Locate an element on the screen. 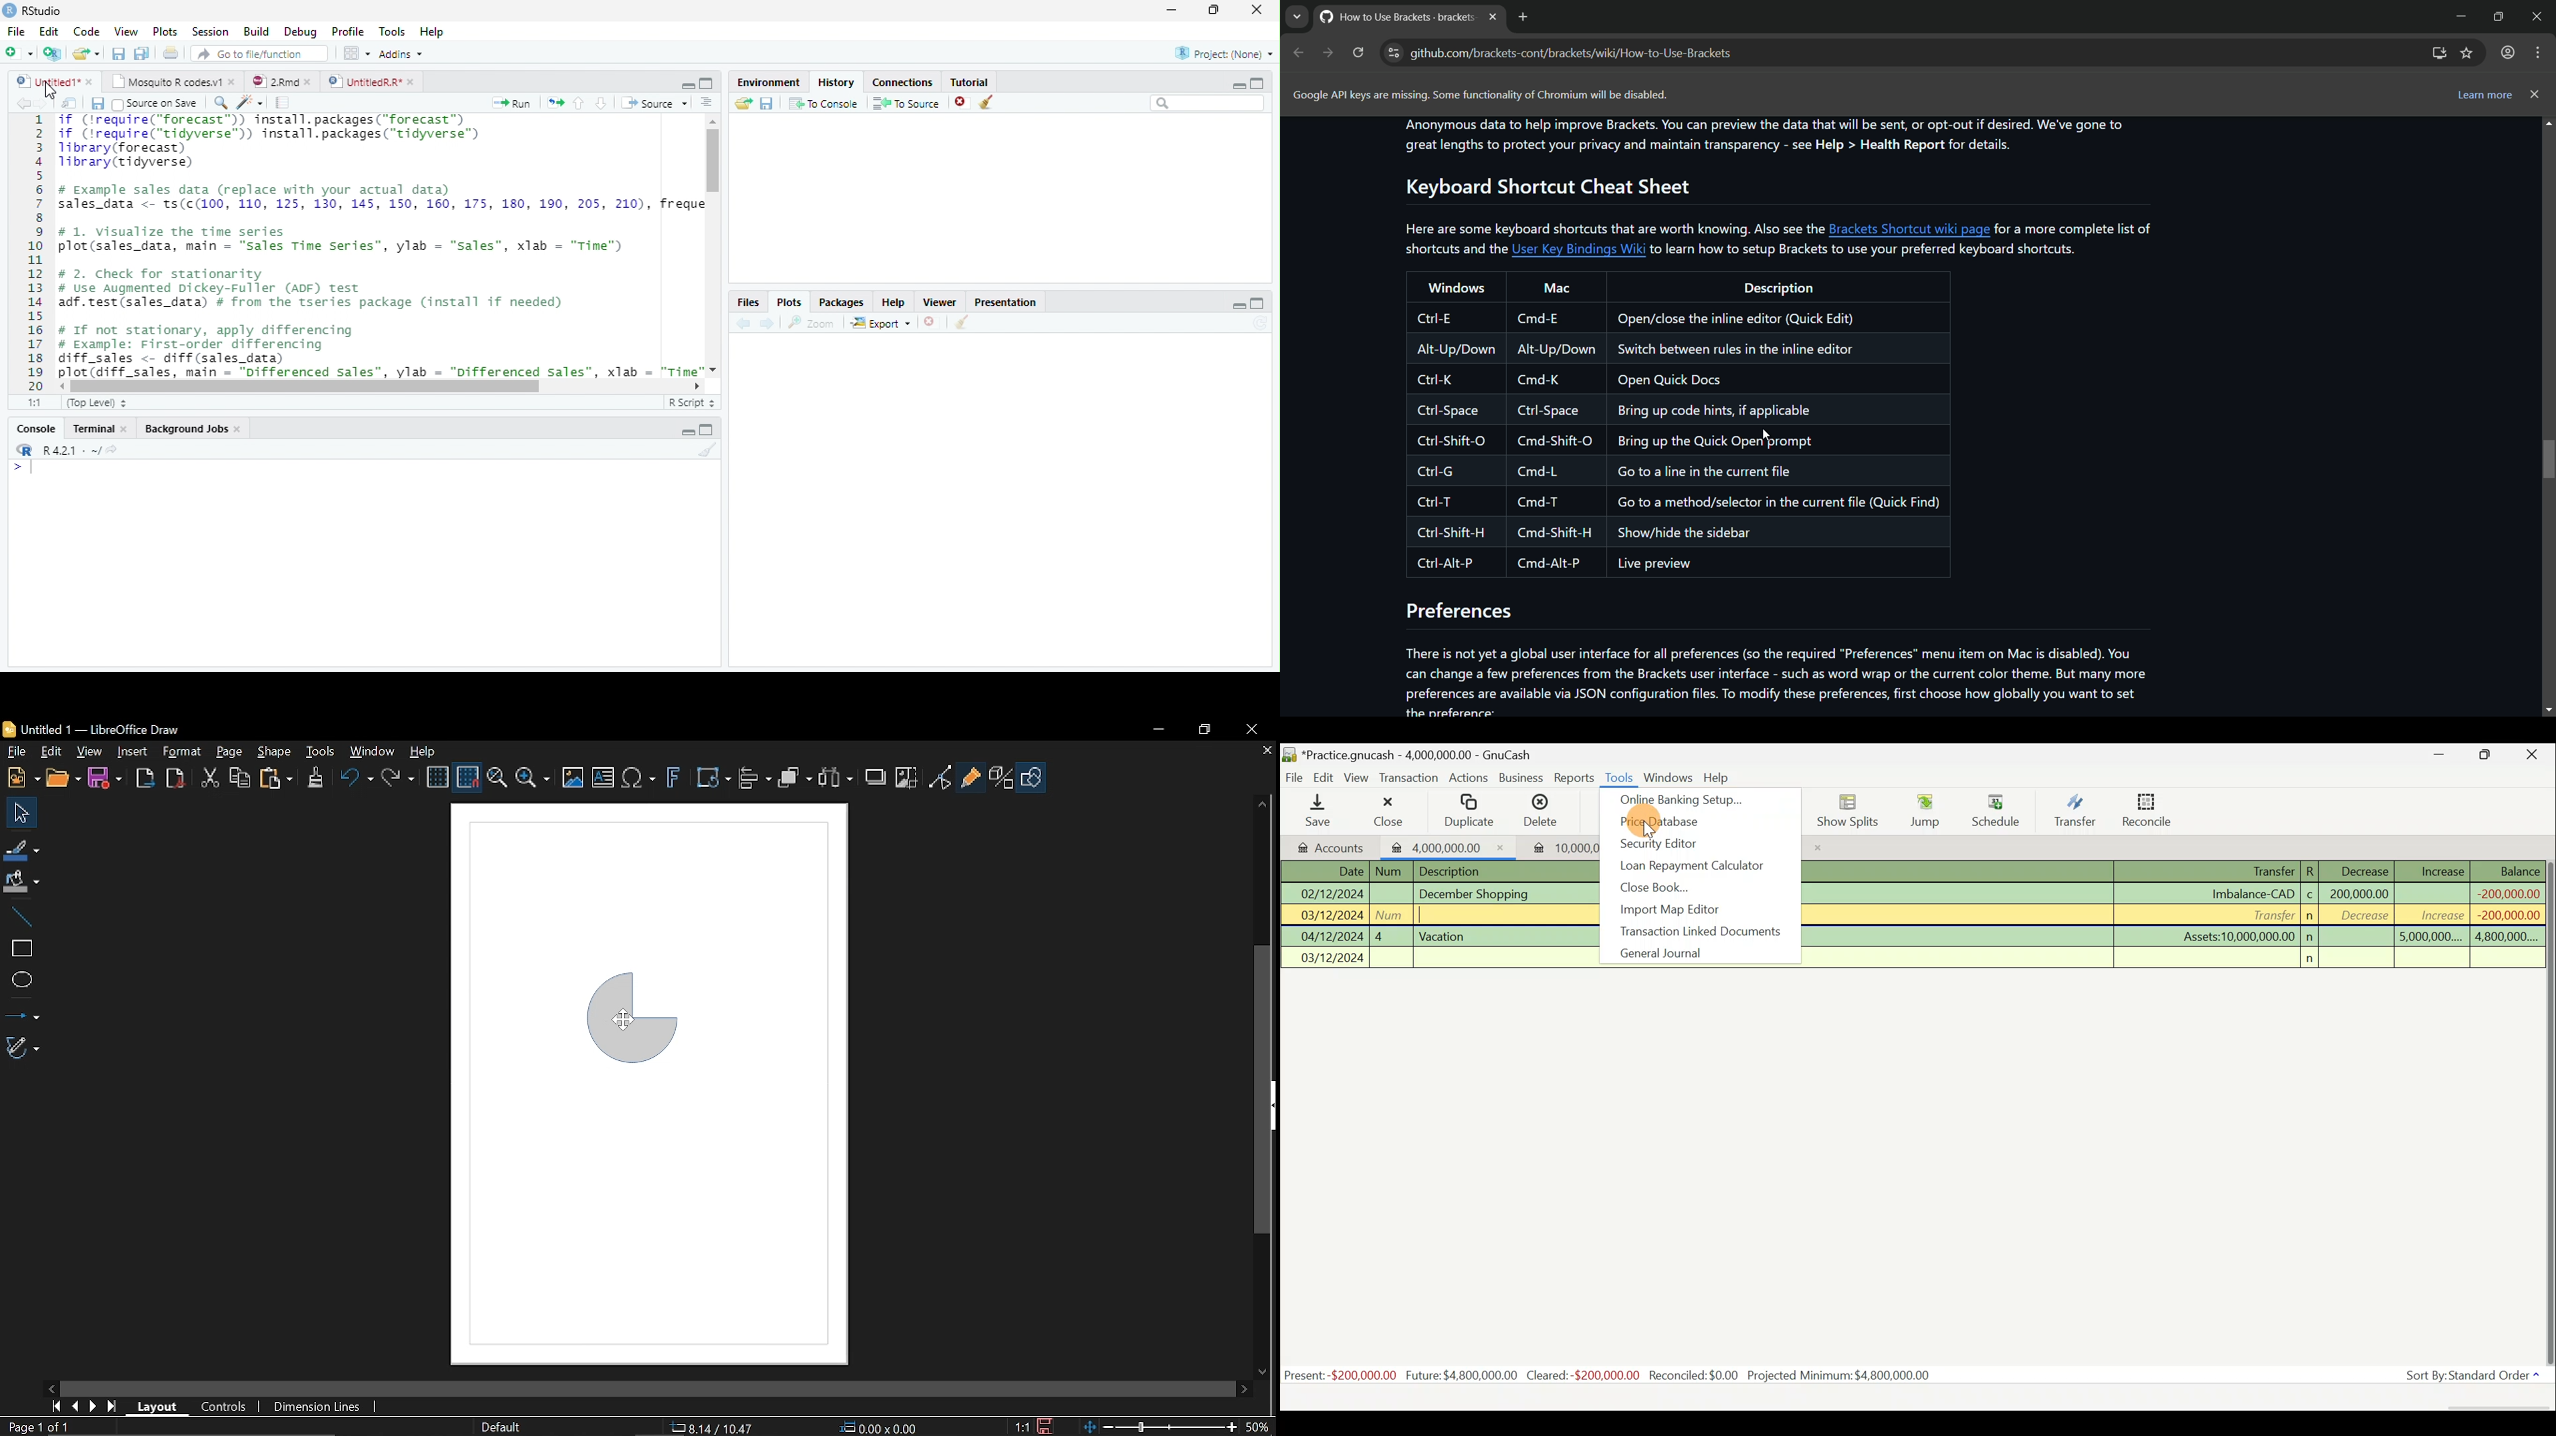 This screenshot has height=1456, width=2576. 200,000,000 is located at coordinates (2358, 894).